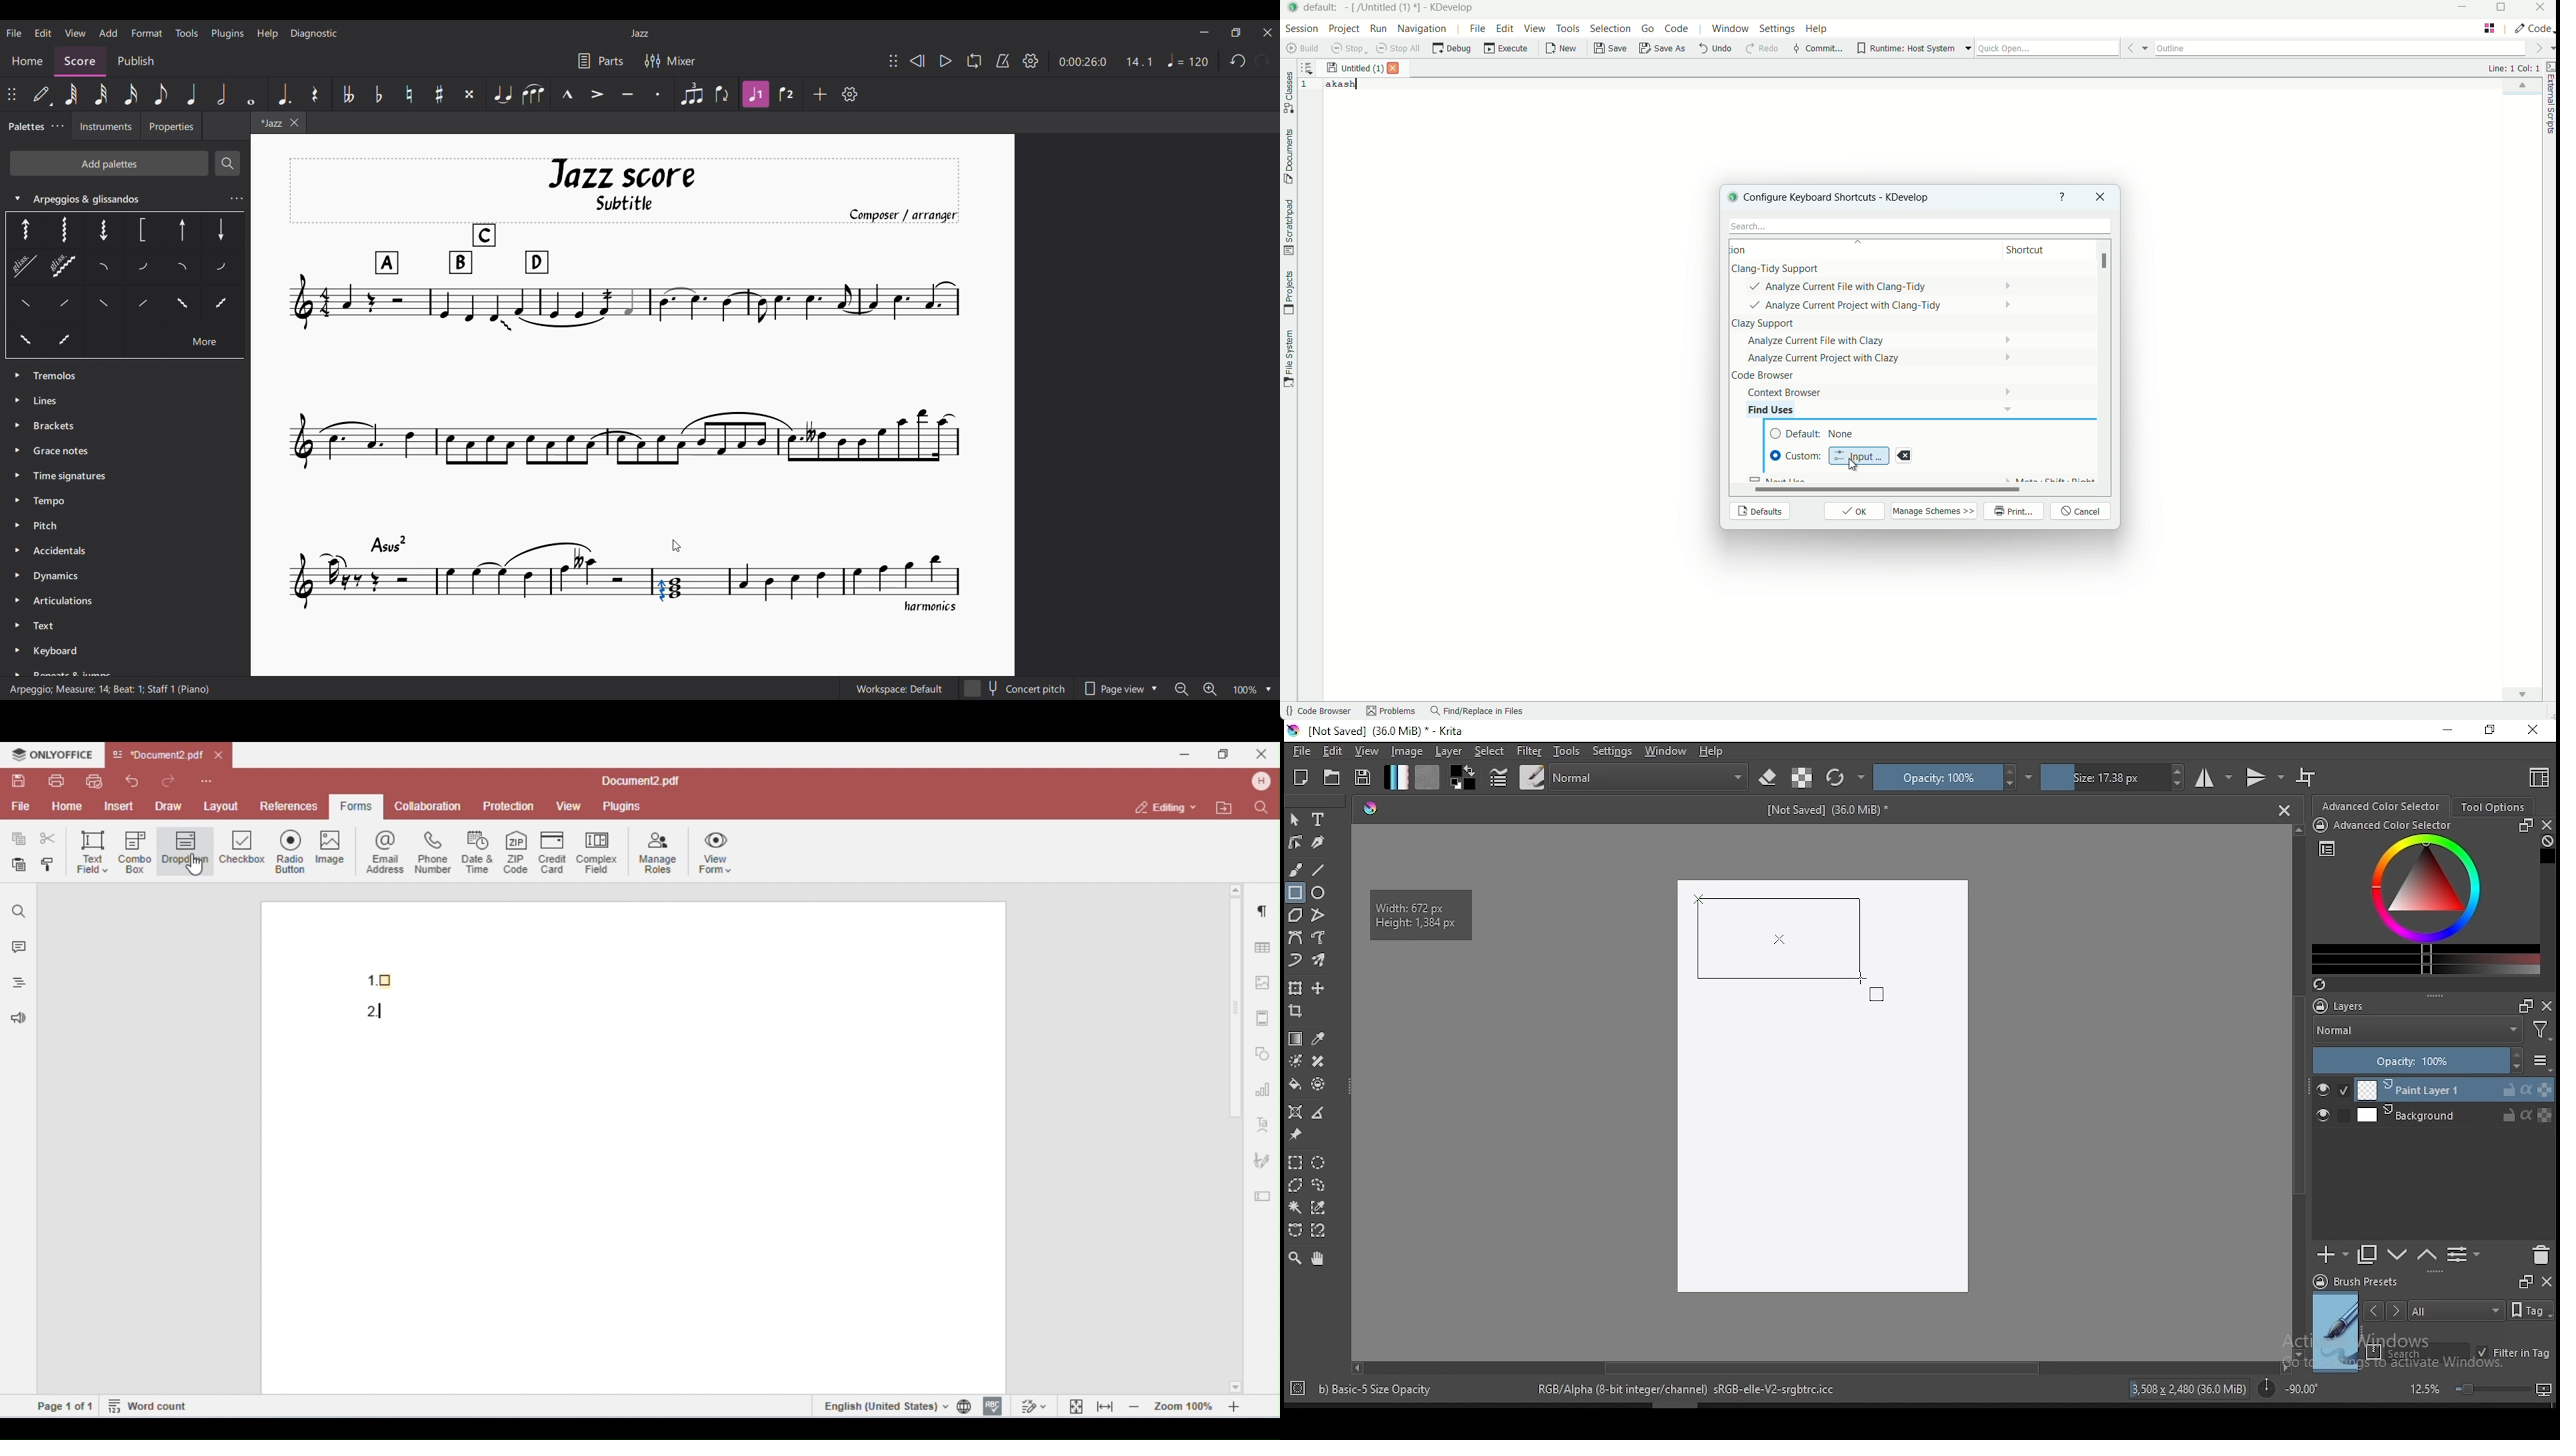  What do you see at coordinates (1770, 778) in the screenshot?
I see `set eraser mode` at bounding box center [1770, 778].